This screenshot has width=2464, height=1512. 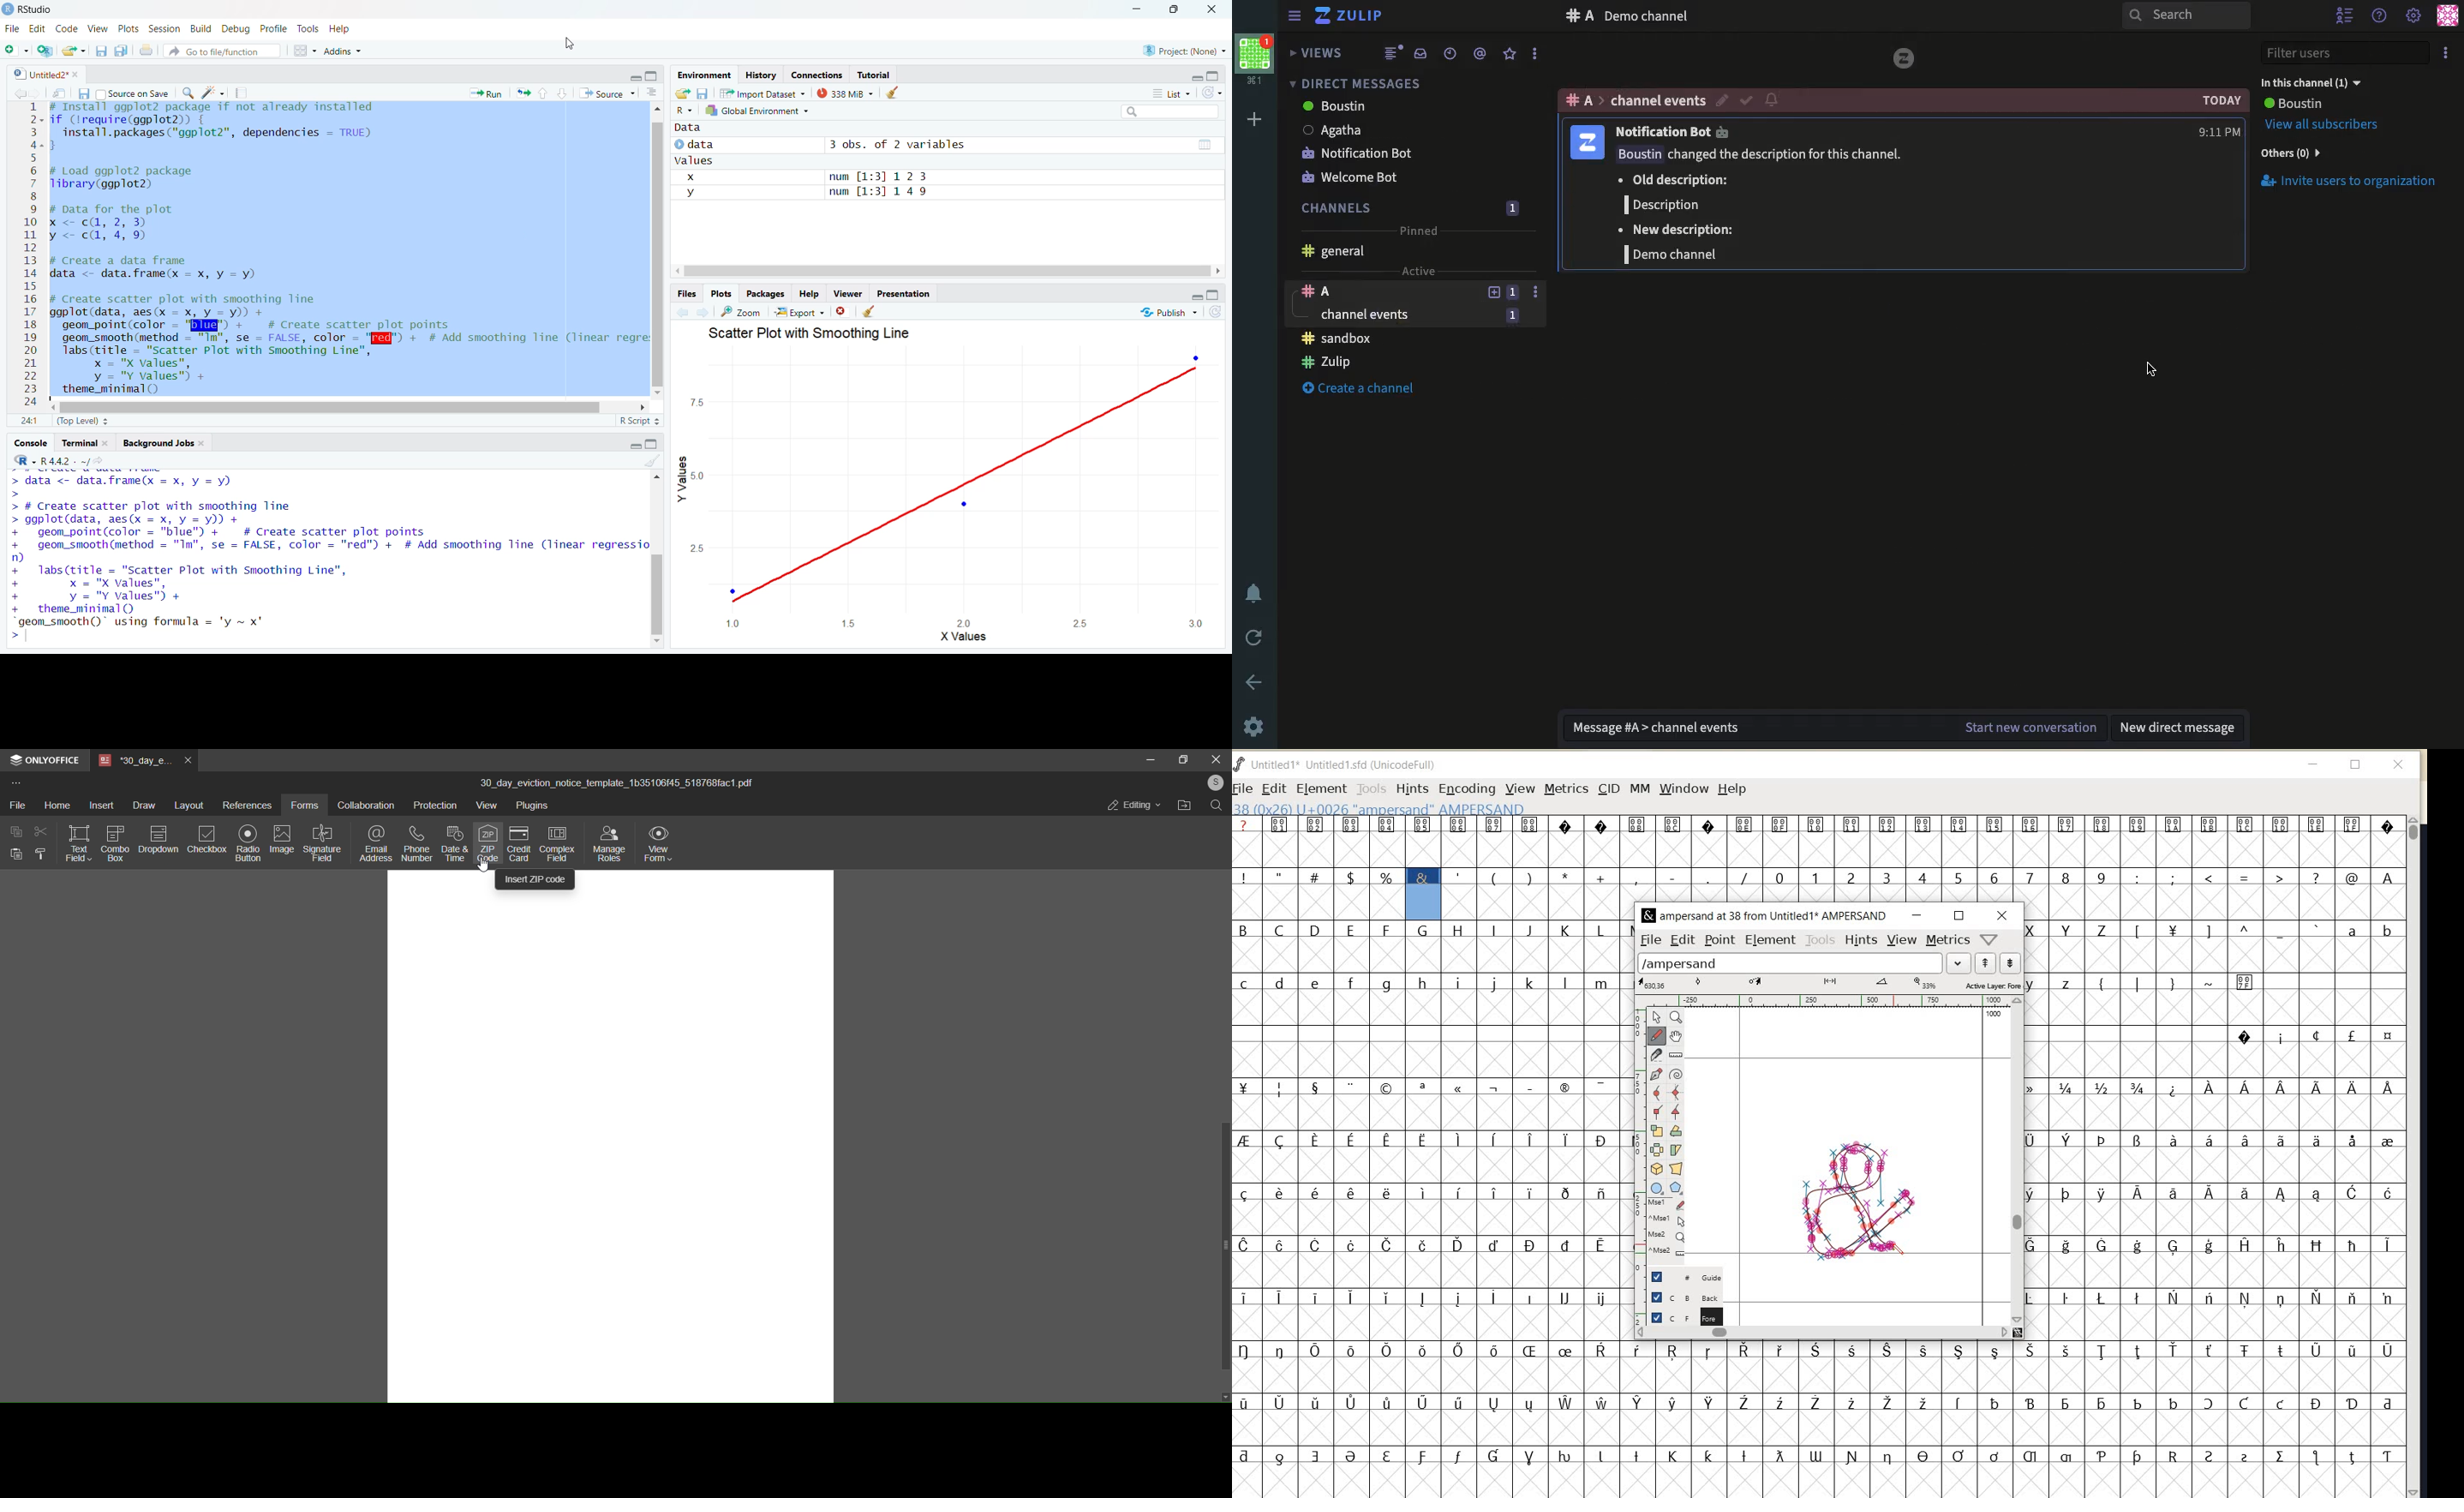 I want to click on hide console, so click(x=653, y=74).